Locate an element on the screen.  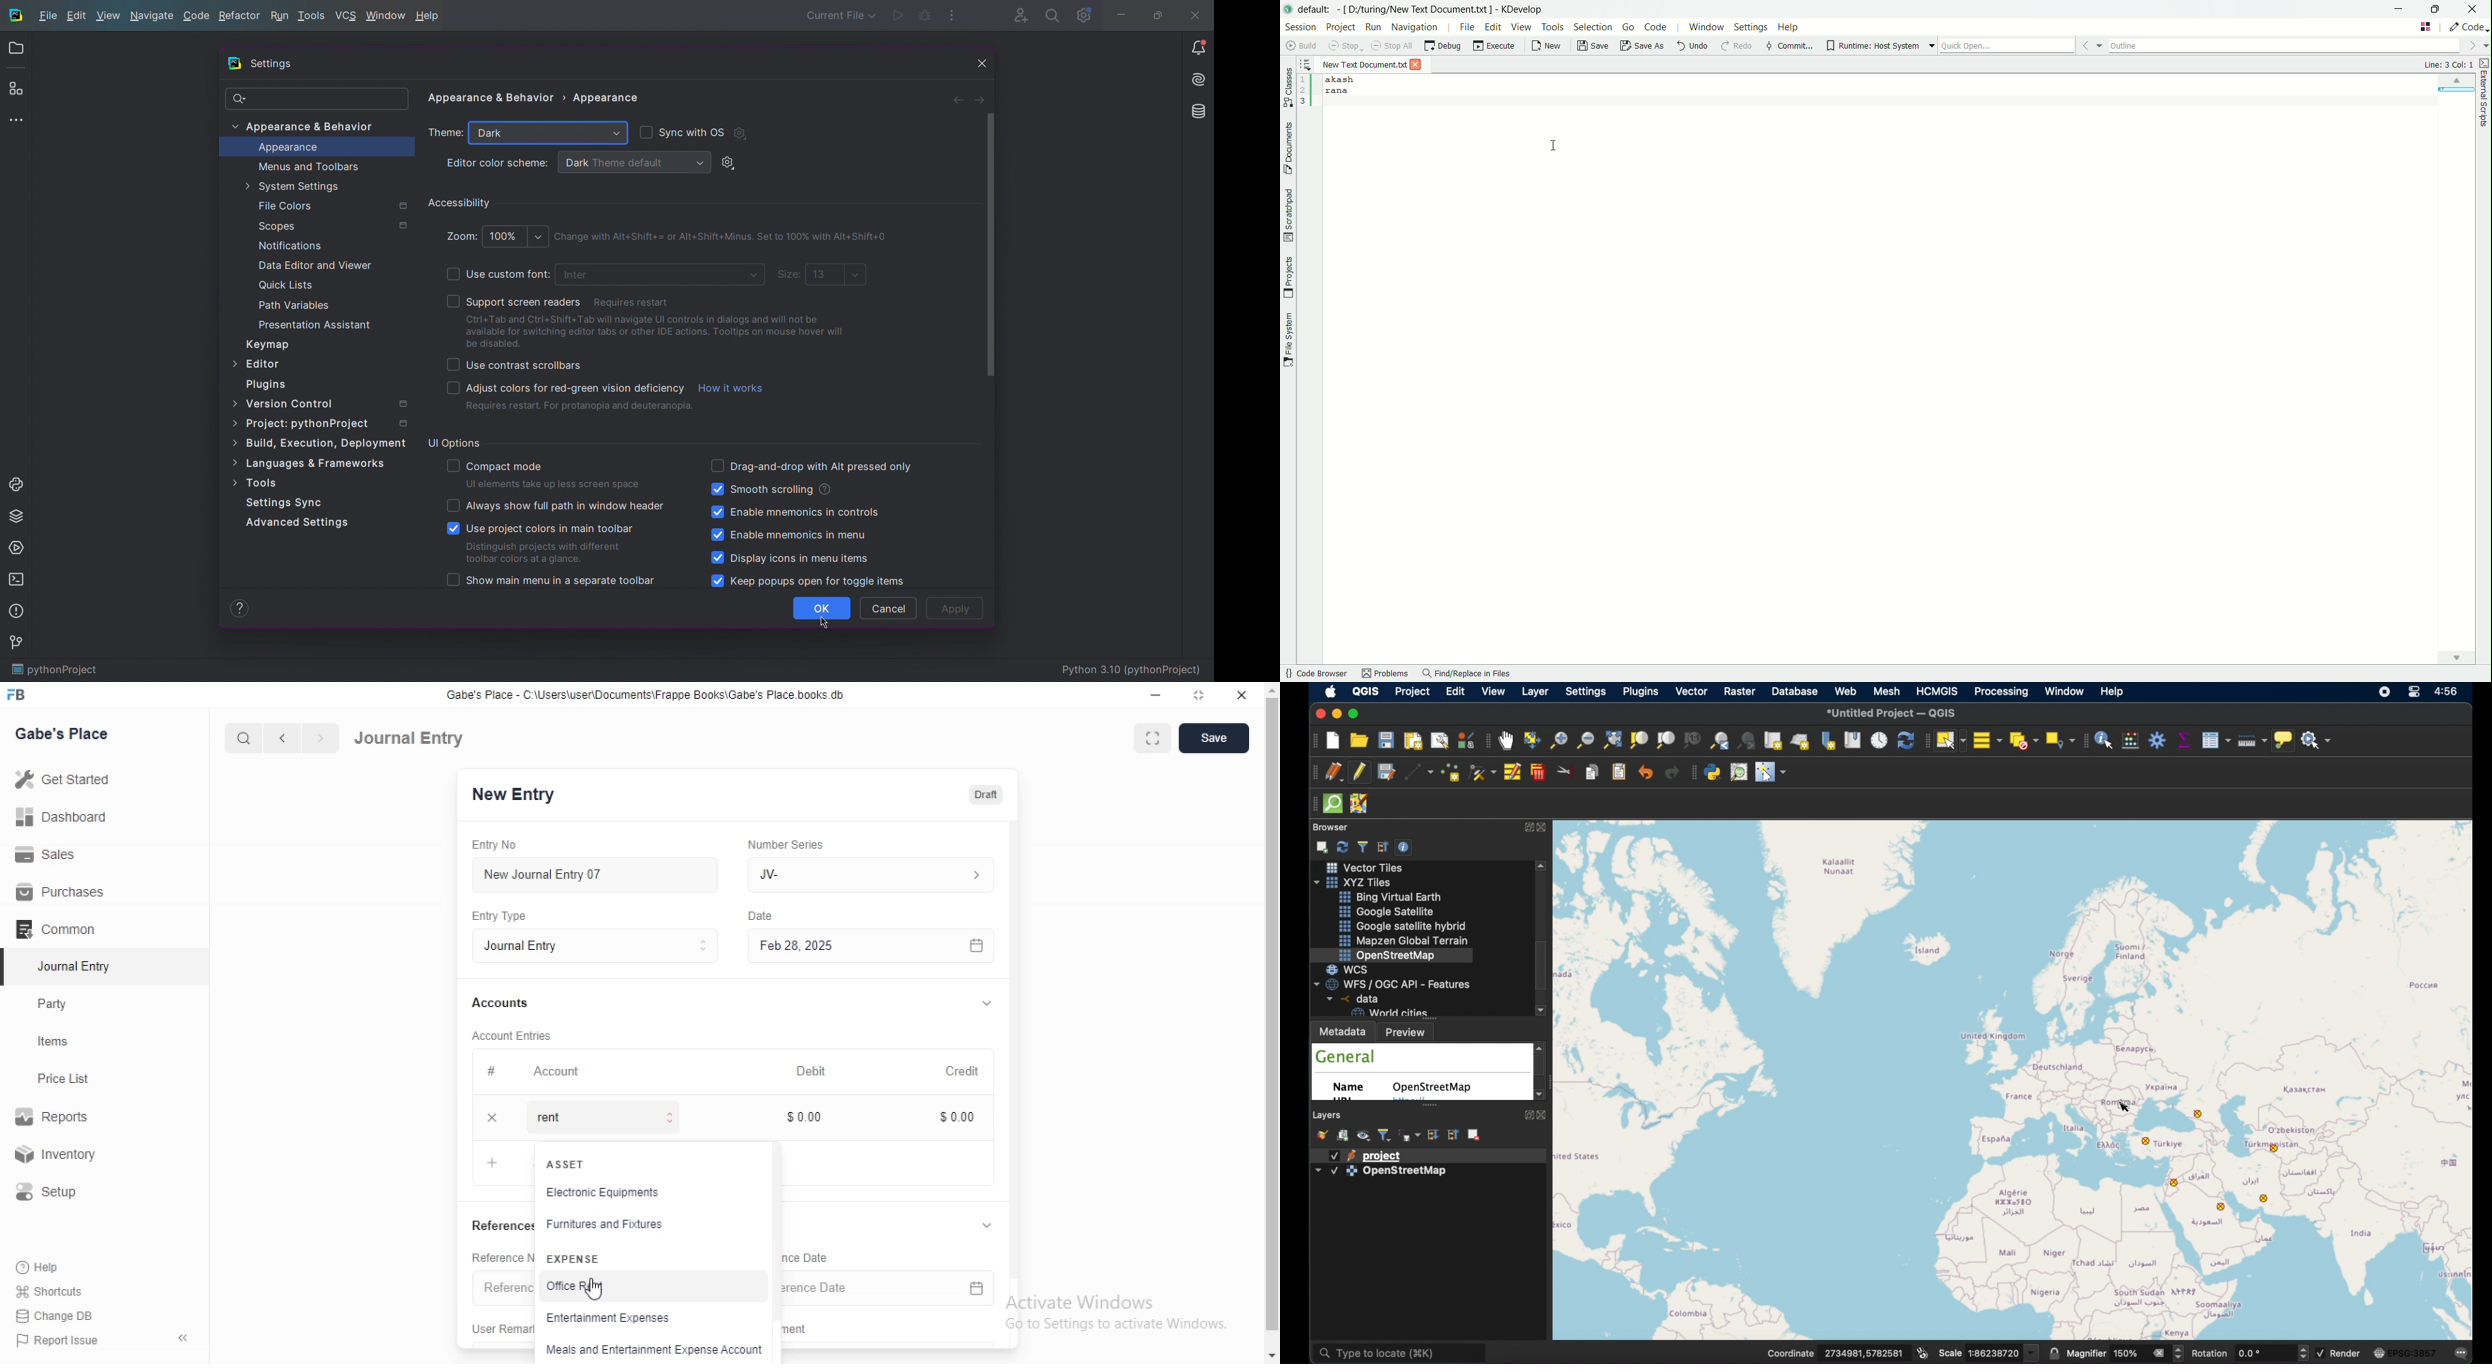
EXPENSE is located at coordinates (574, 1258).